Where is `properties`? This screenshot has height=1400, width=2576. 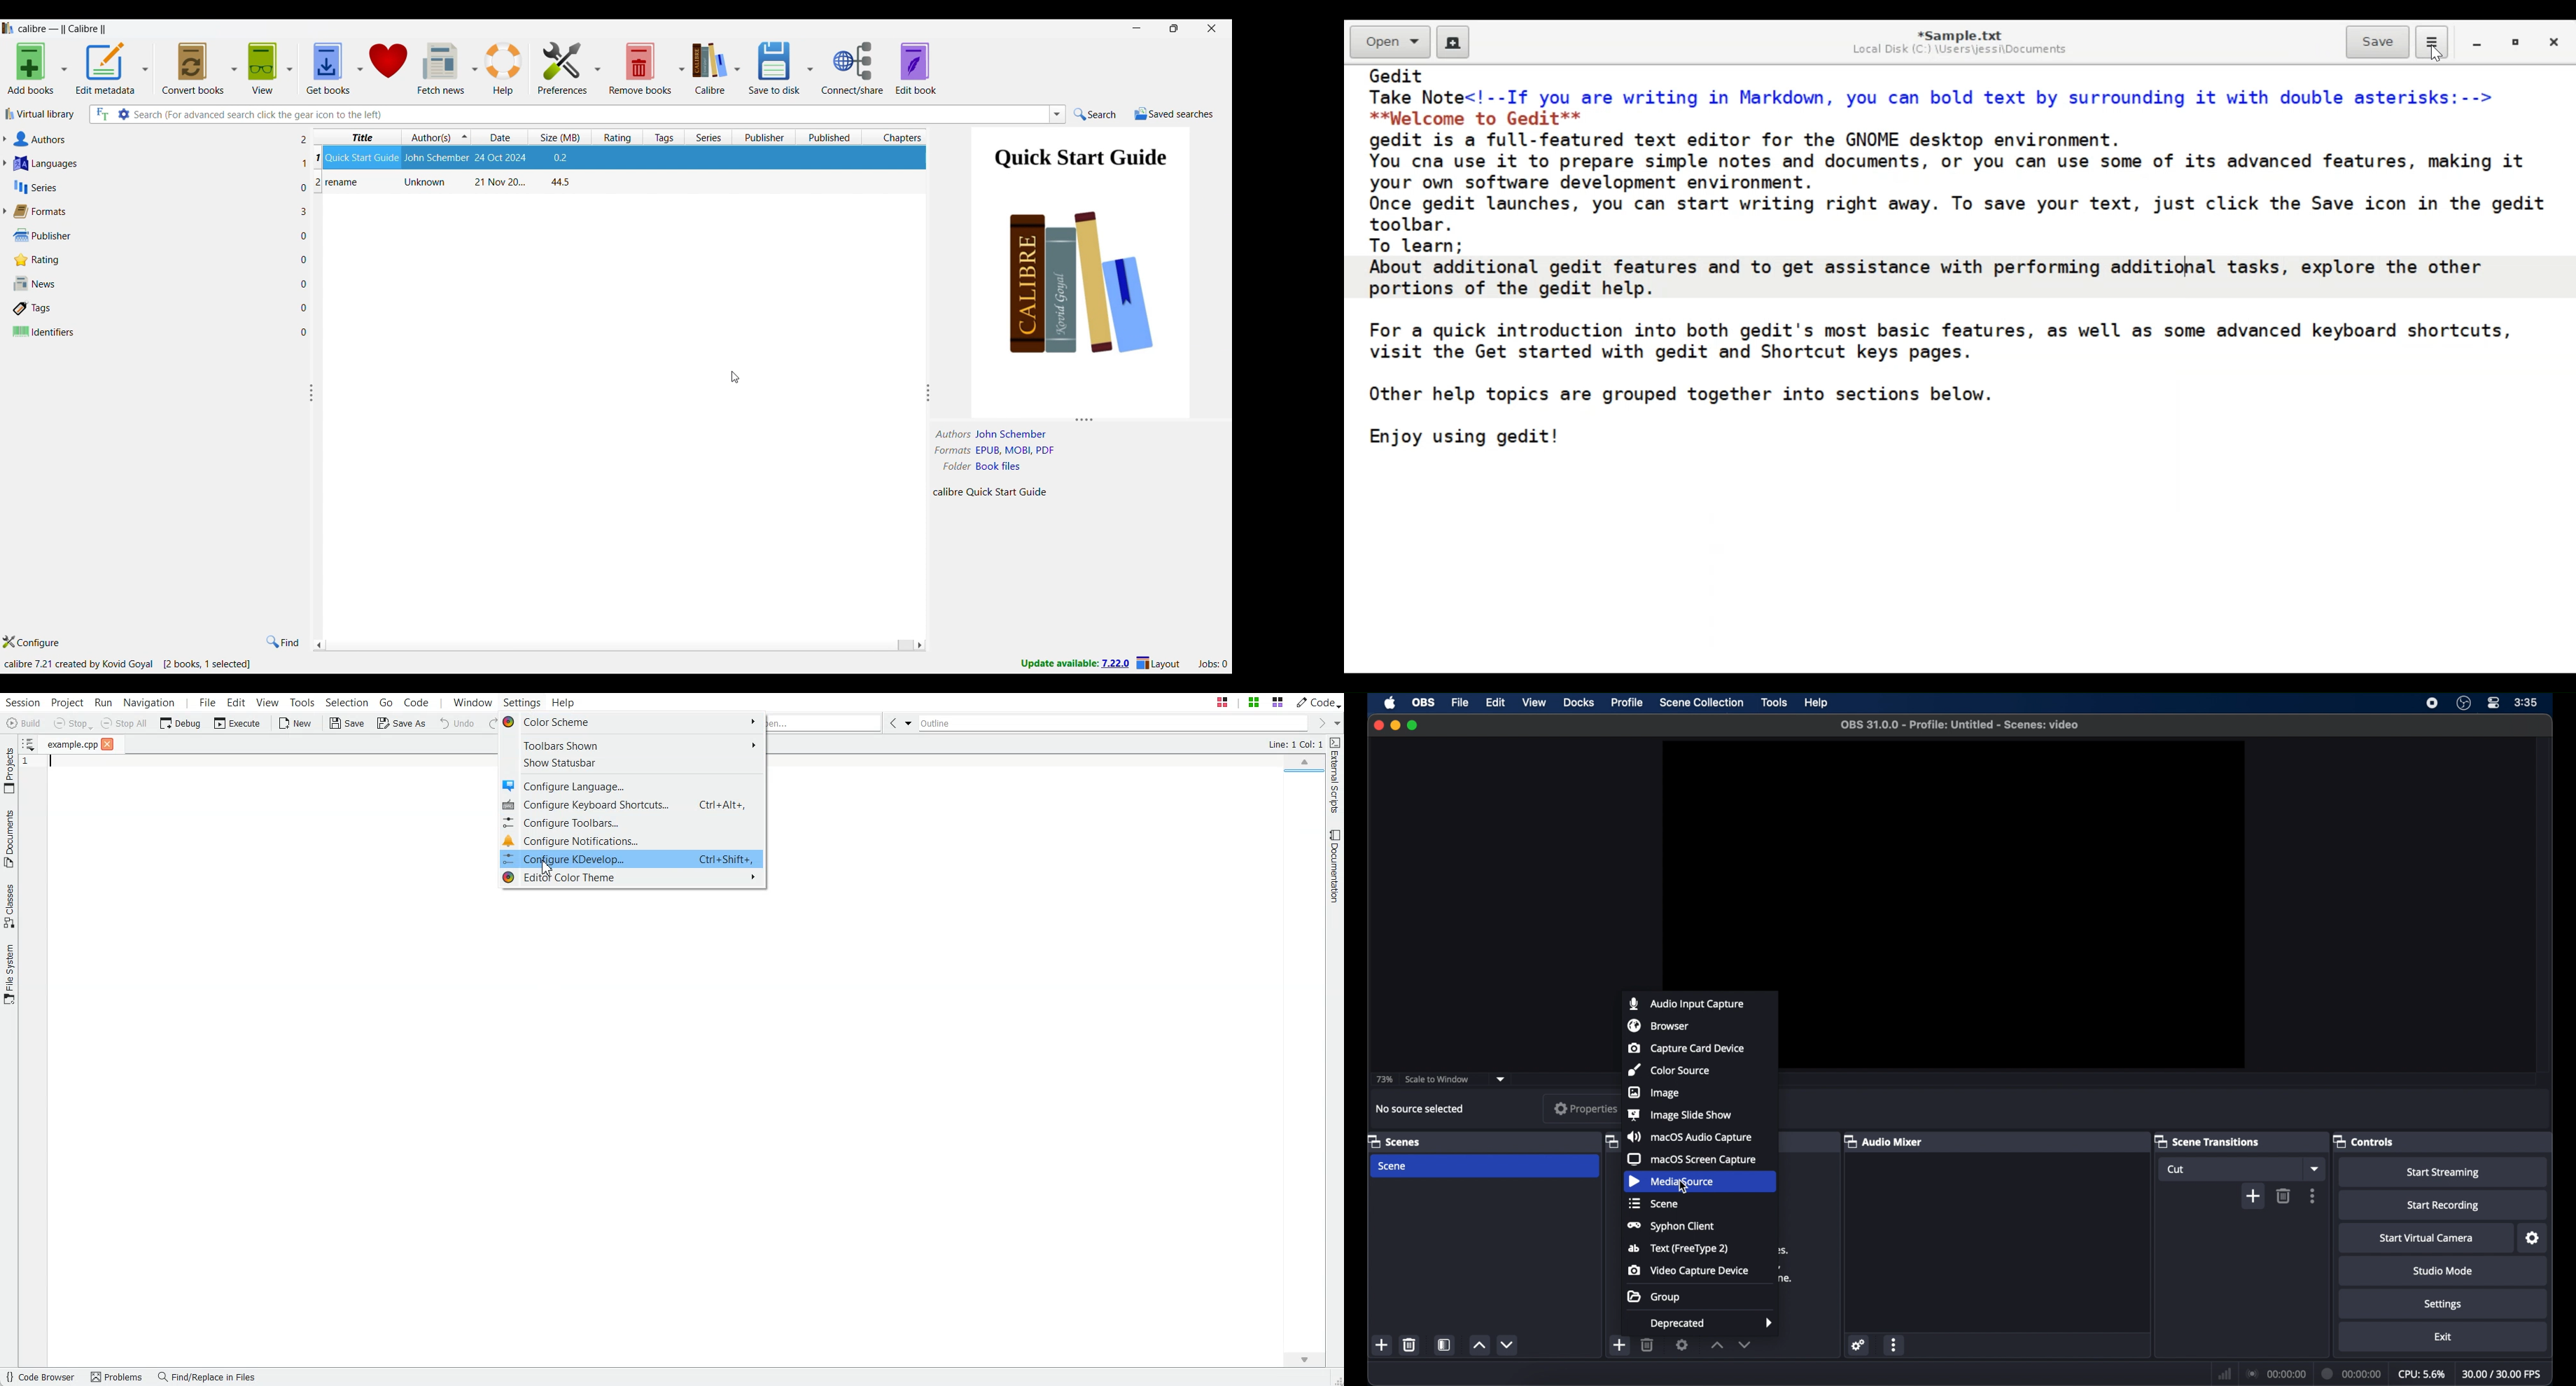
properties is located at coordinates (1583, 1108).